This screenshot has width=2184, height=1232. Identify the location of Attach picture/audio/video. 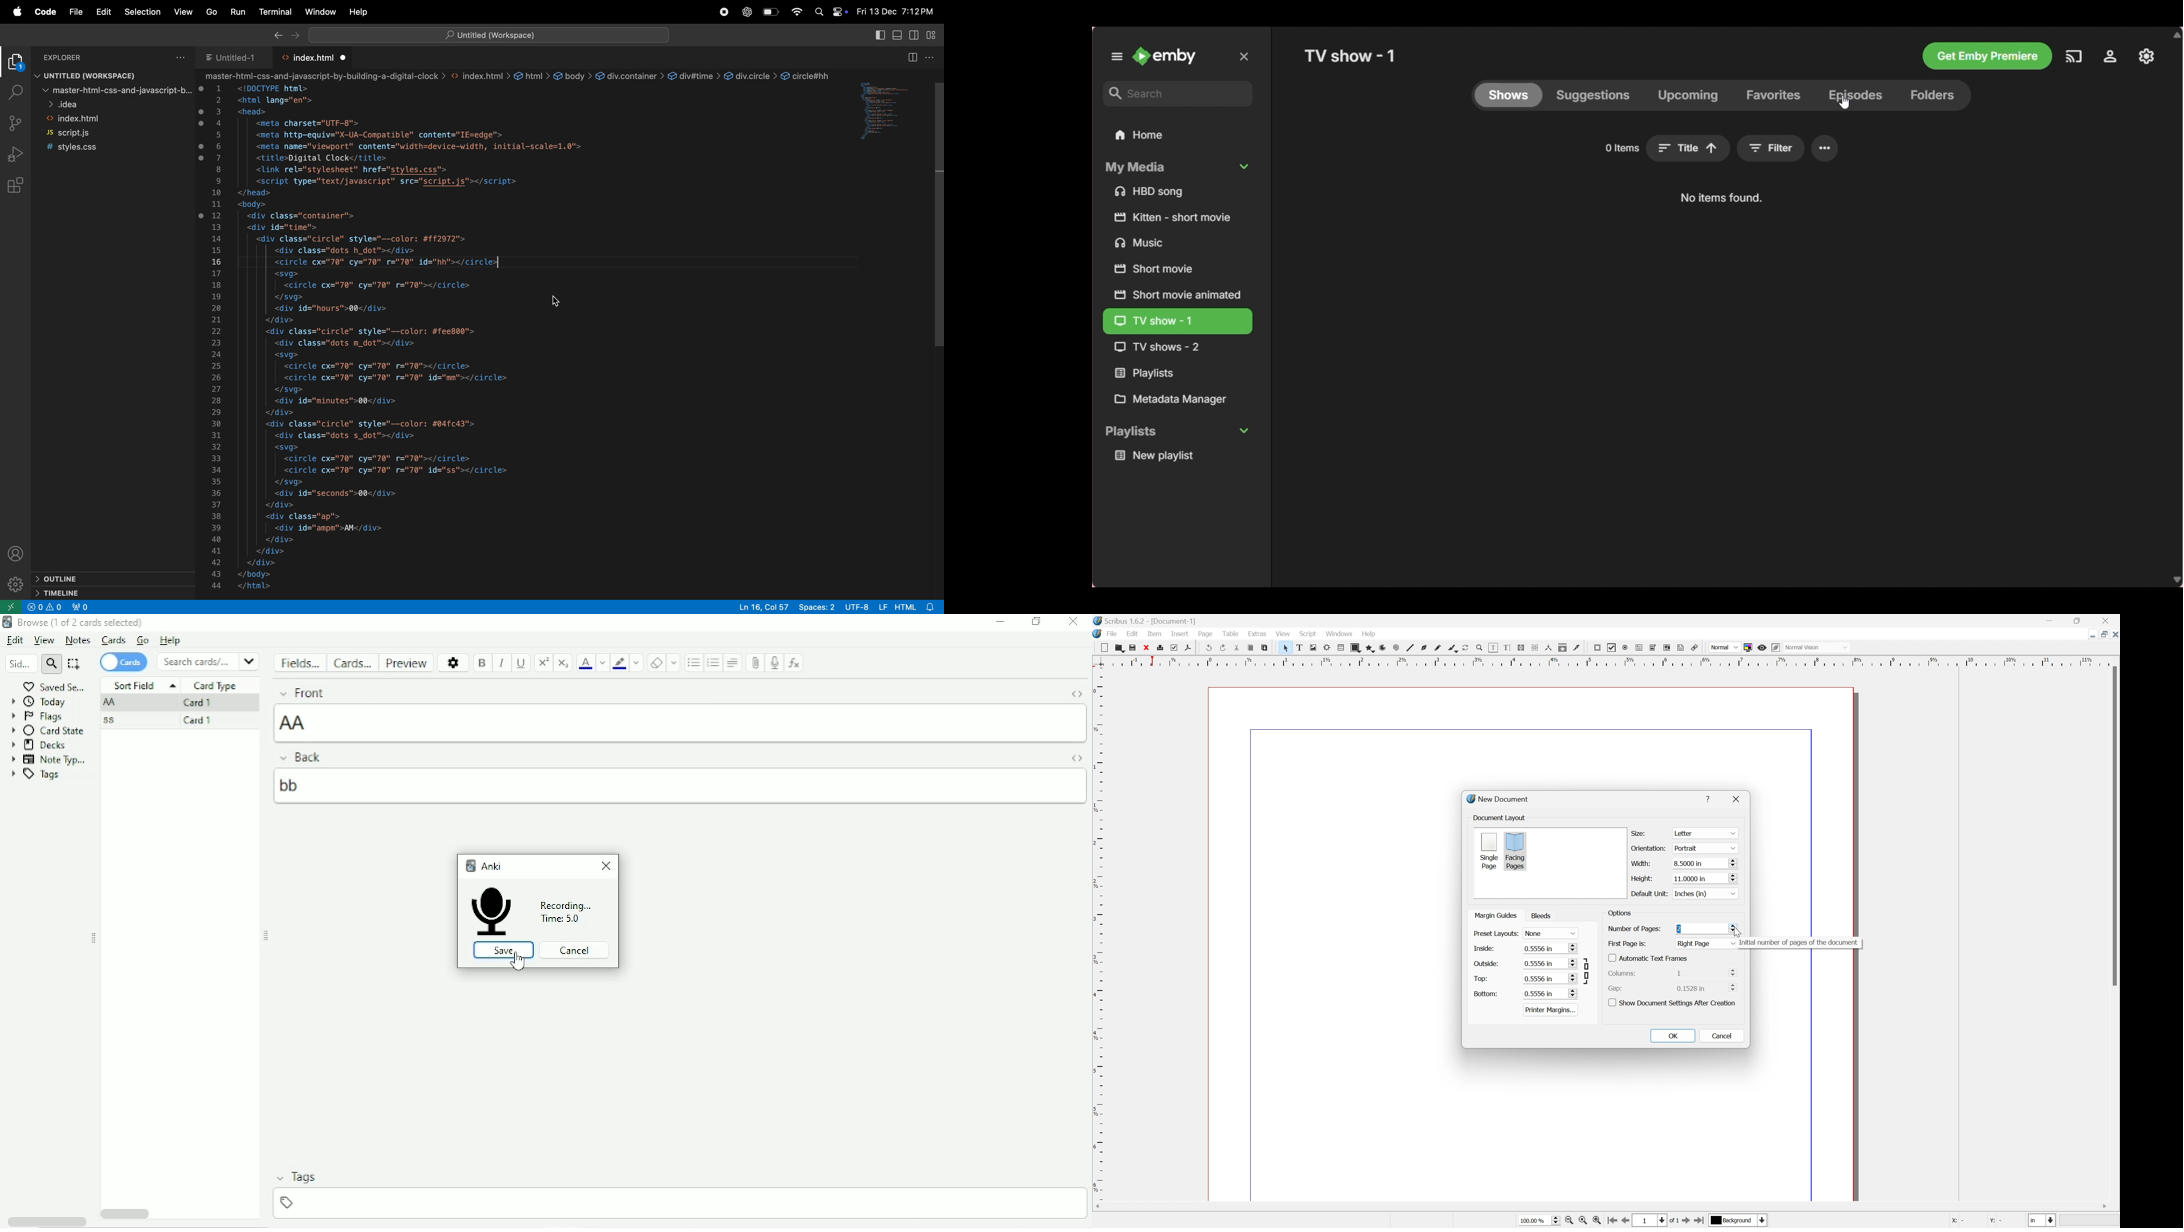
(754, 662).